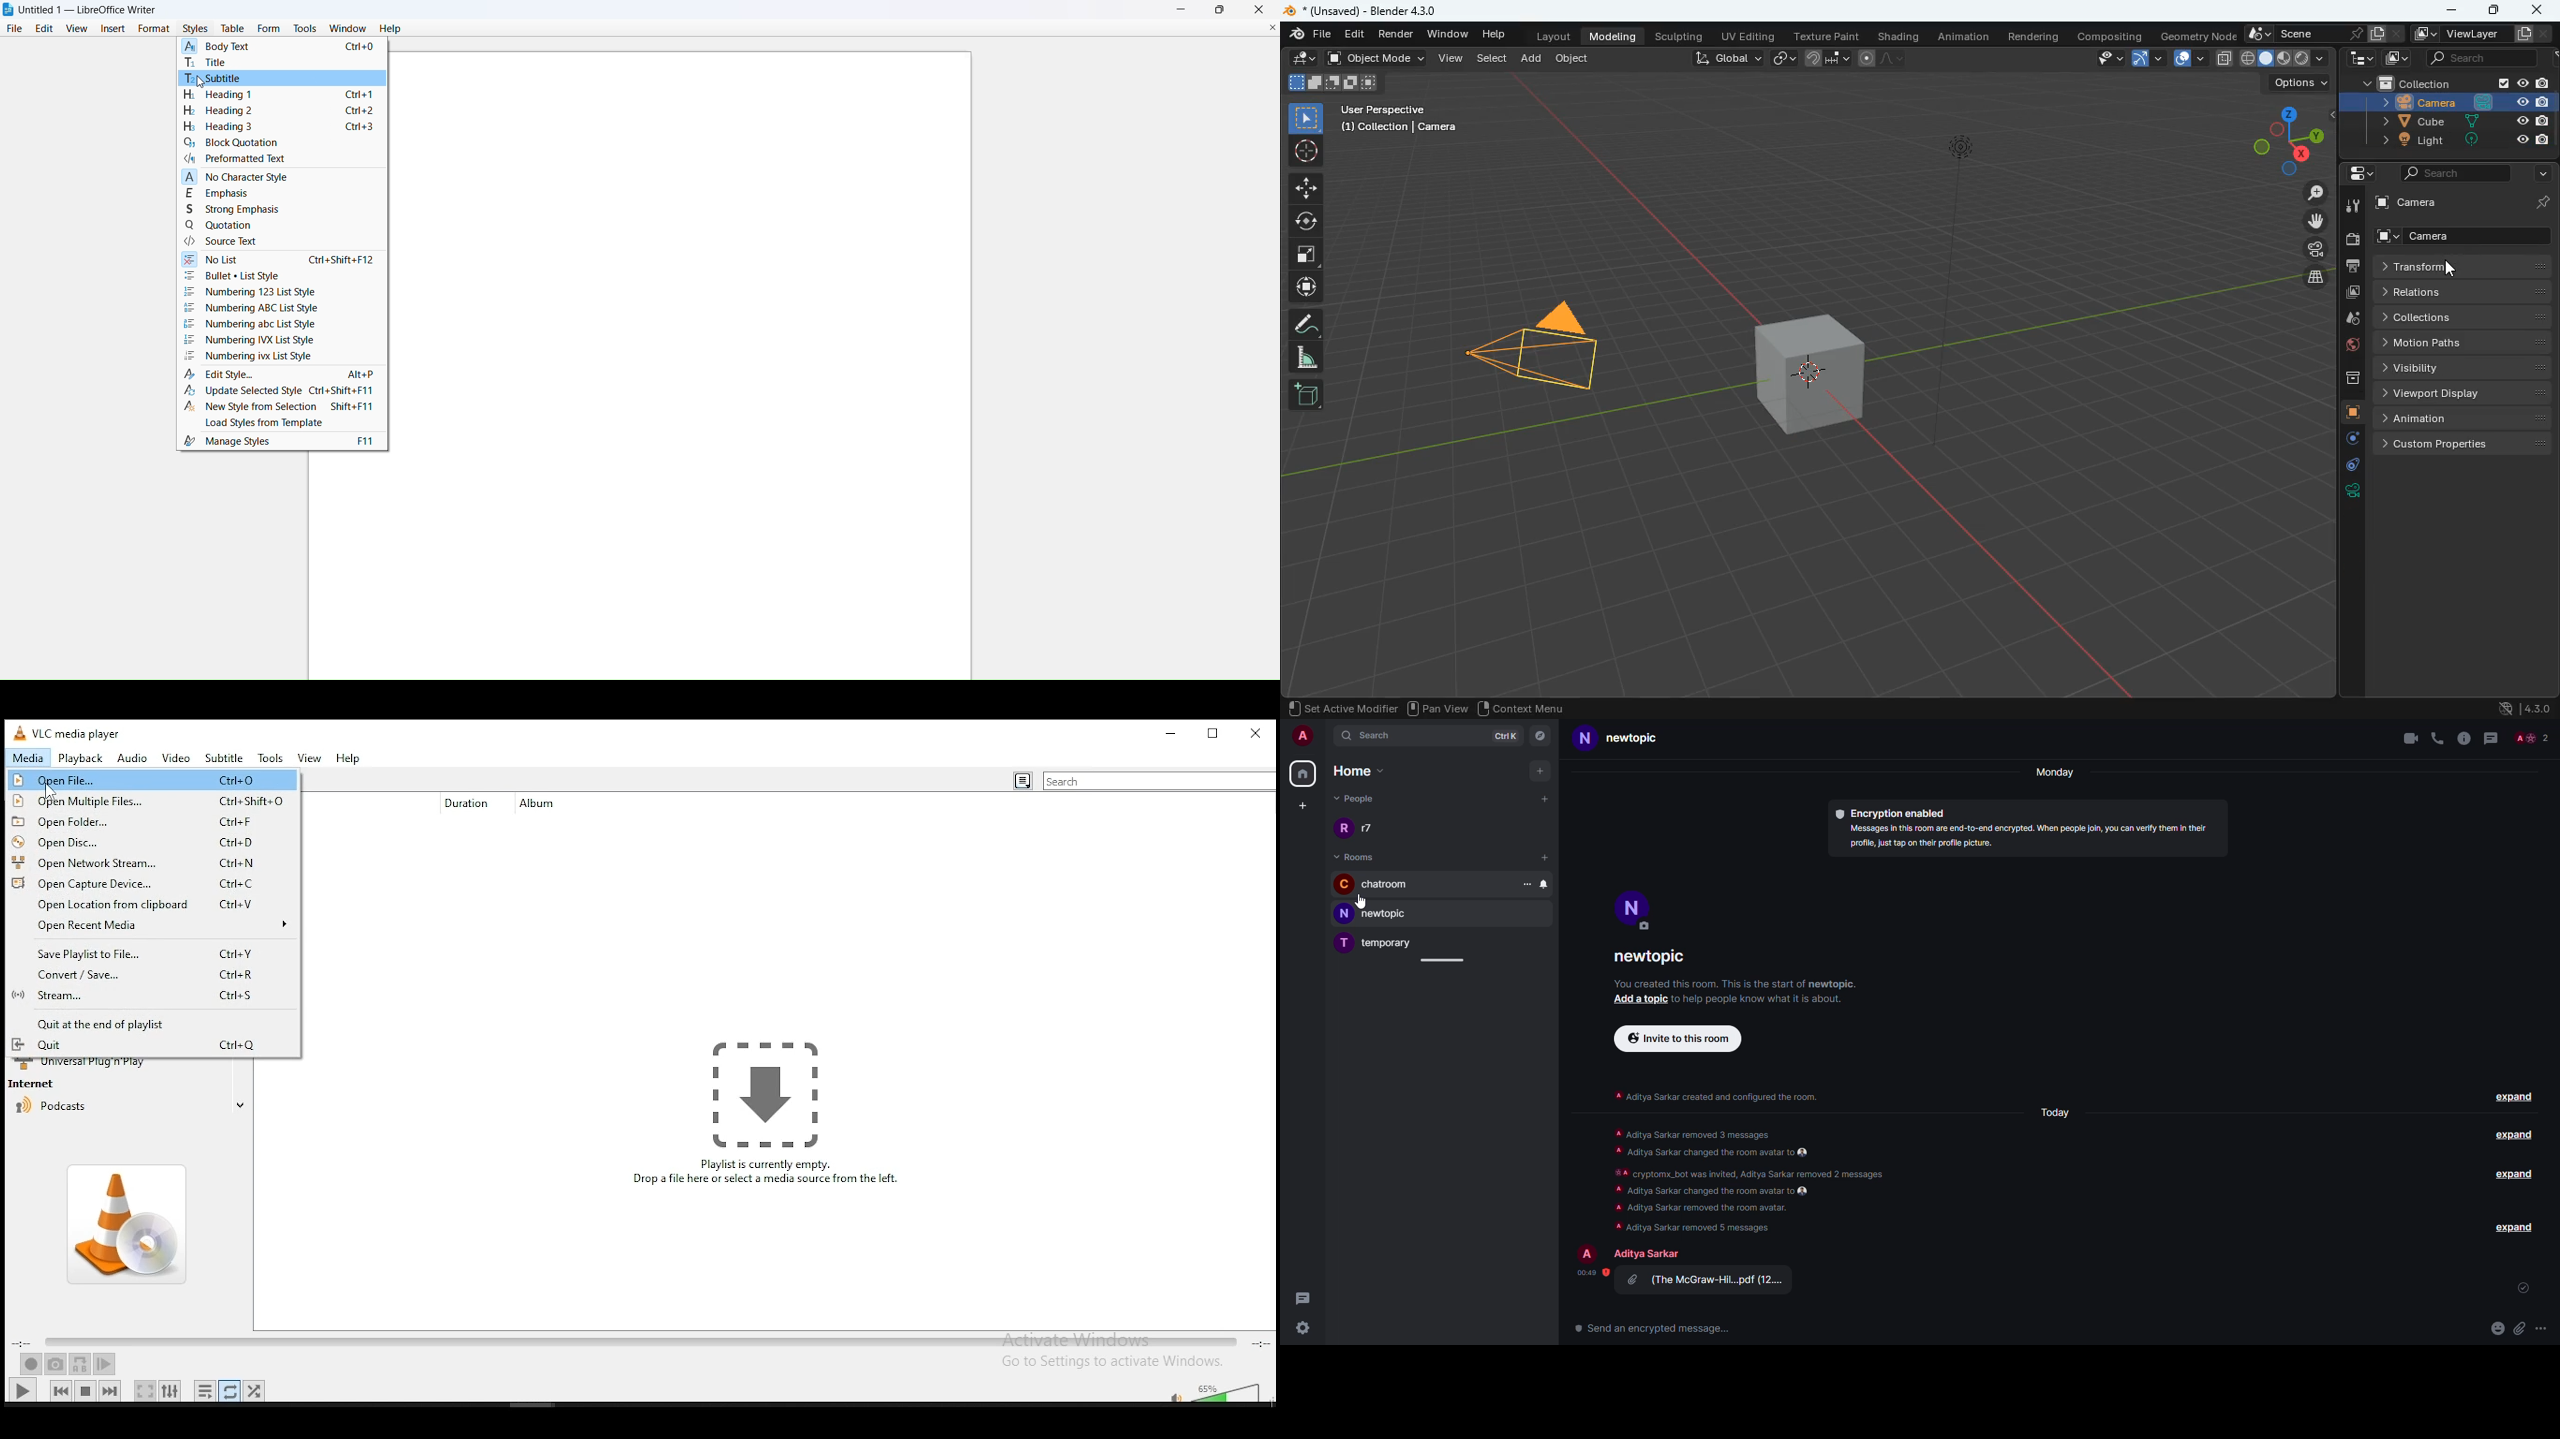 This screenshot has height=1456, width=2576. I want to click on format, so click(156, 29).